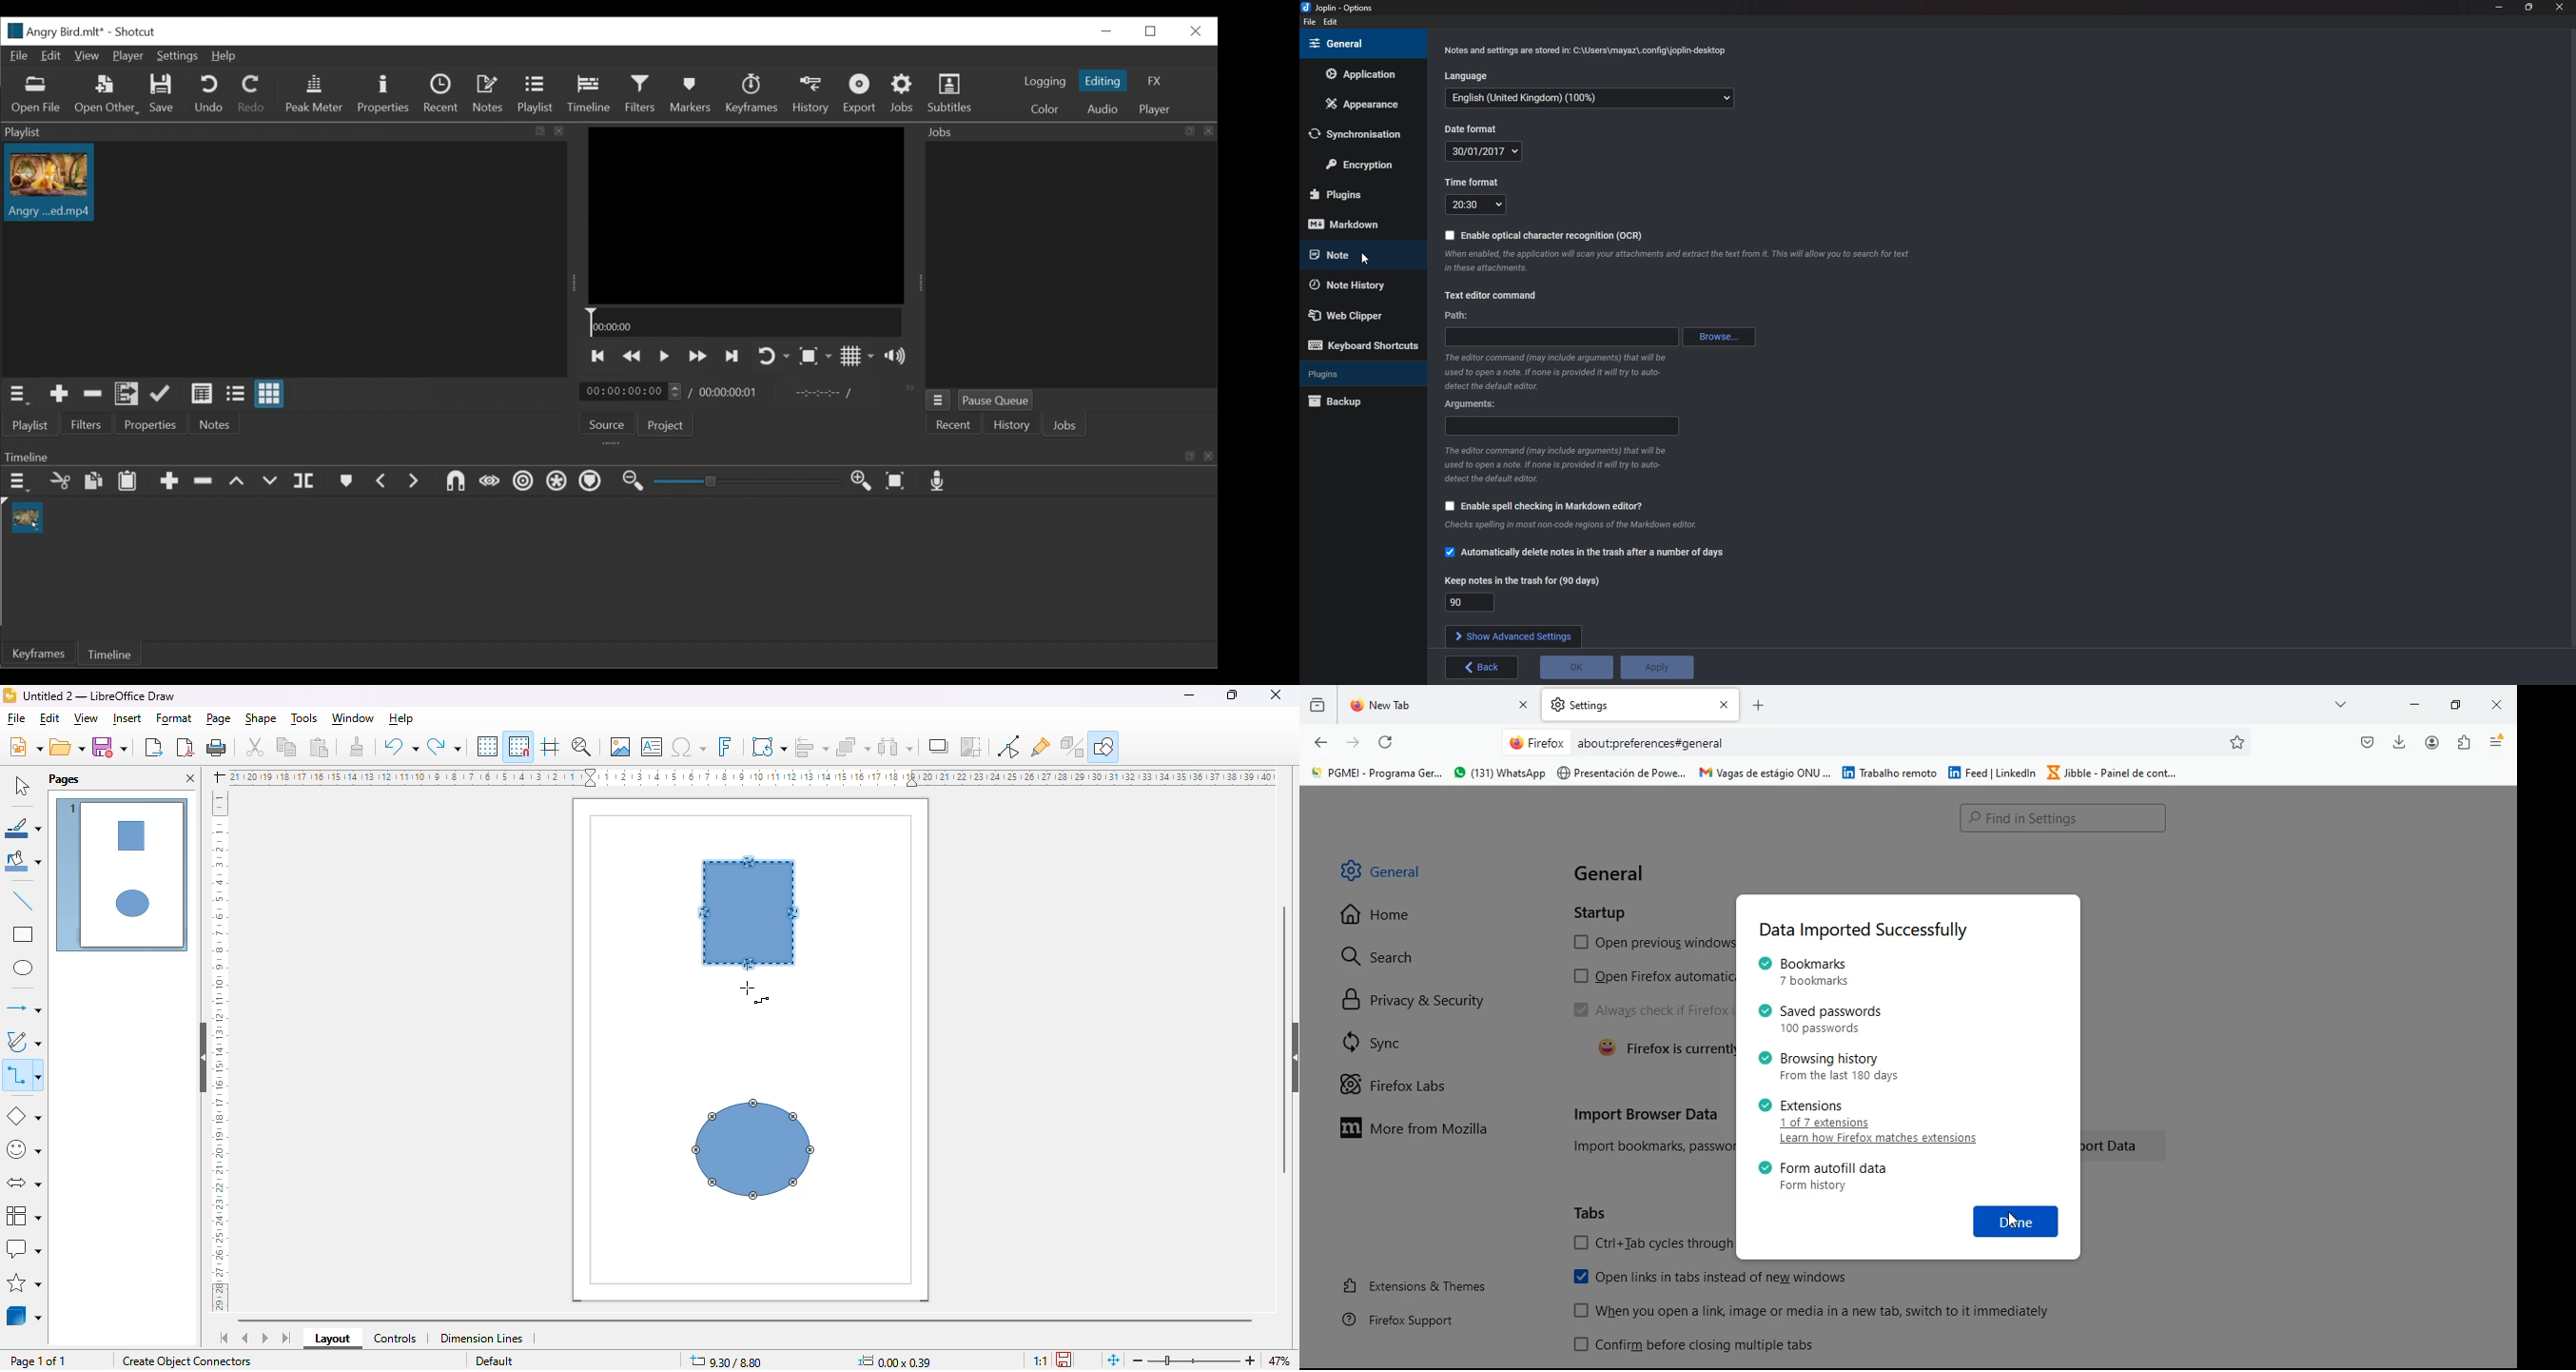 The image size is (2576, 1372). I want to click on download, so click(2401, 742).